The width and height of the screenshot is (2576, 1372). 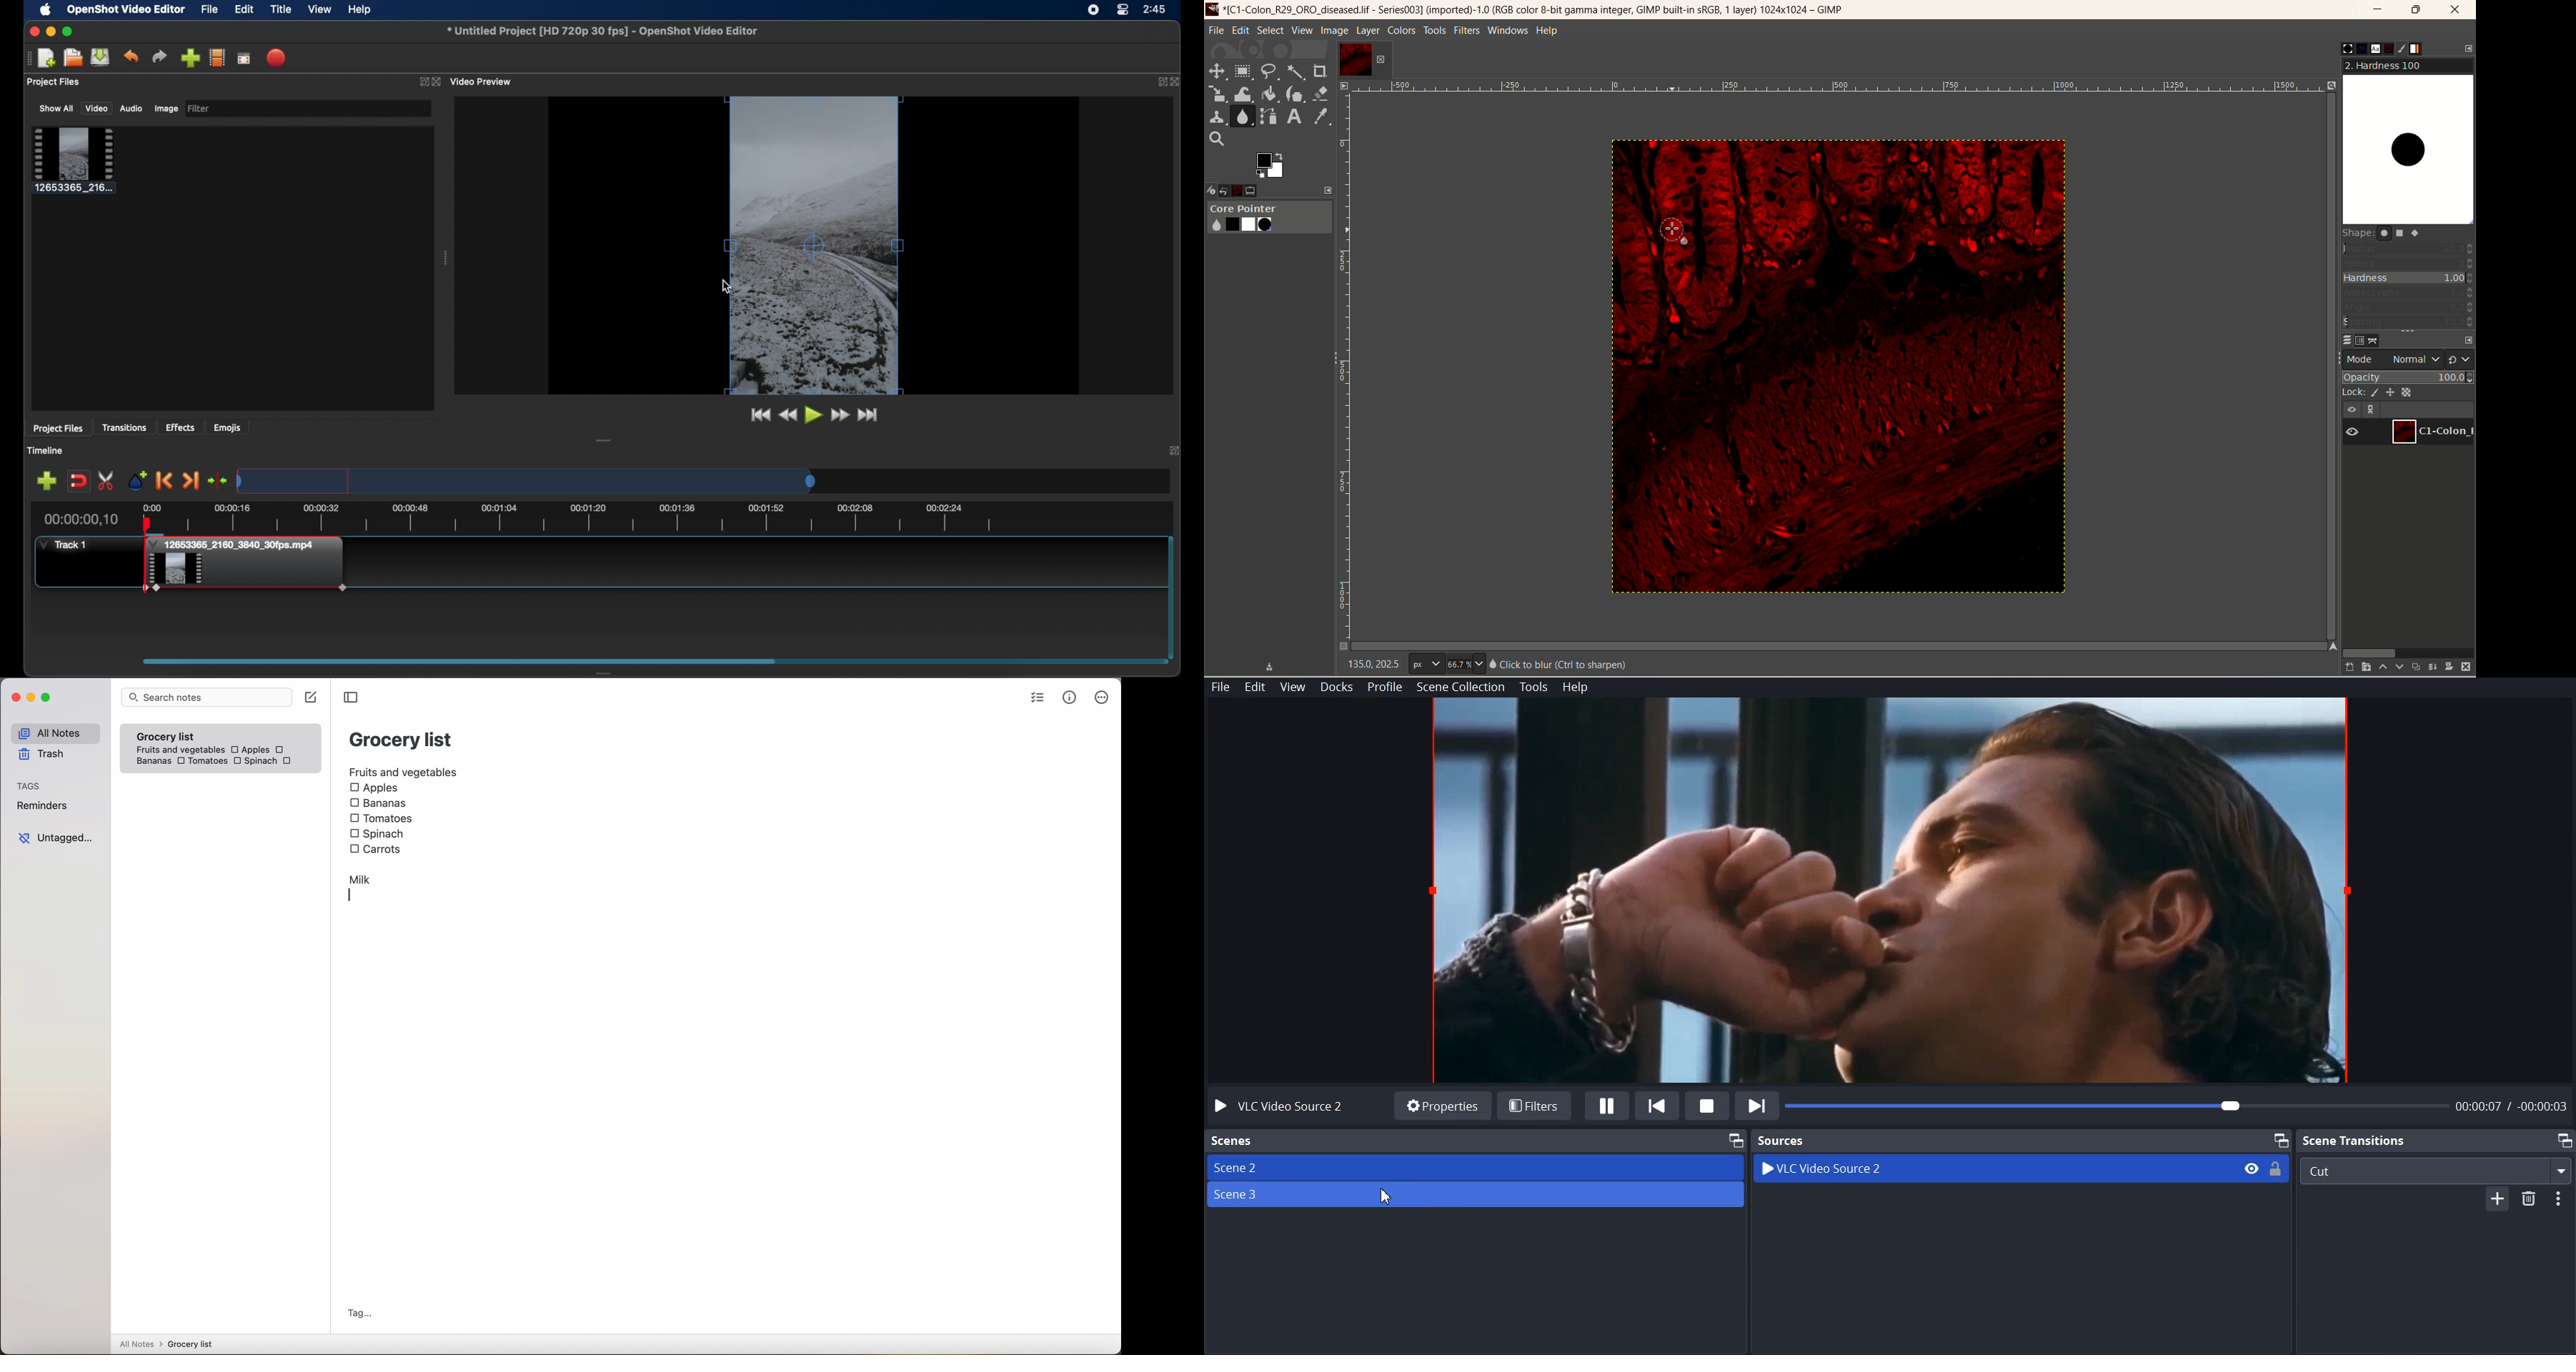 I want to click on Filters, so click(x=1535, y=1103).